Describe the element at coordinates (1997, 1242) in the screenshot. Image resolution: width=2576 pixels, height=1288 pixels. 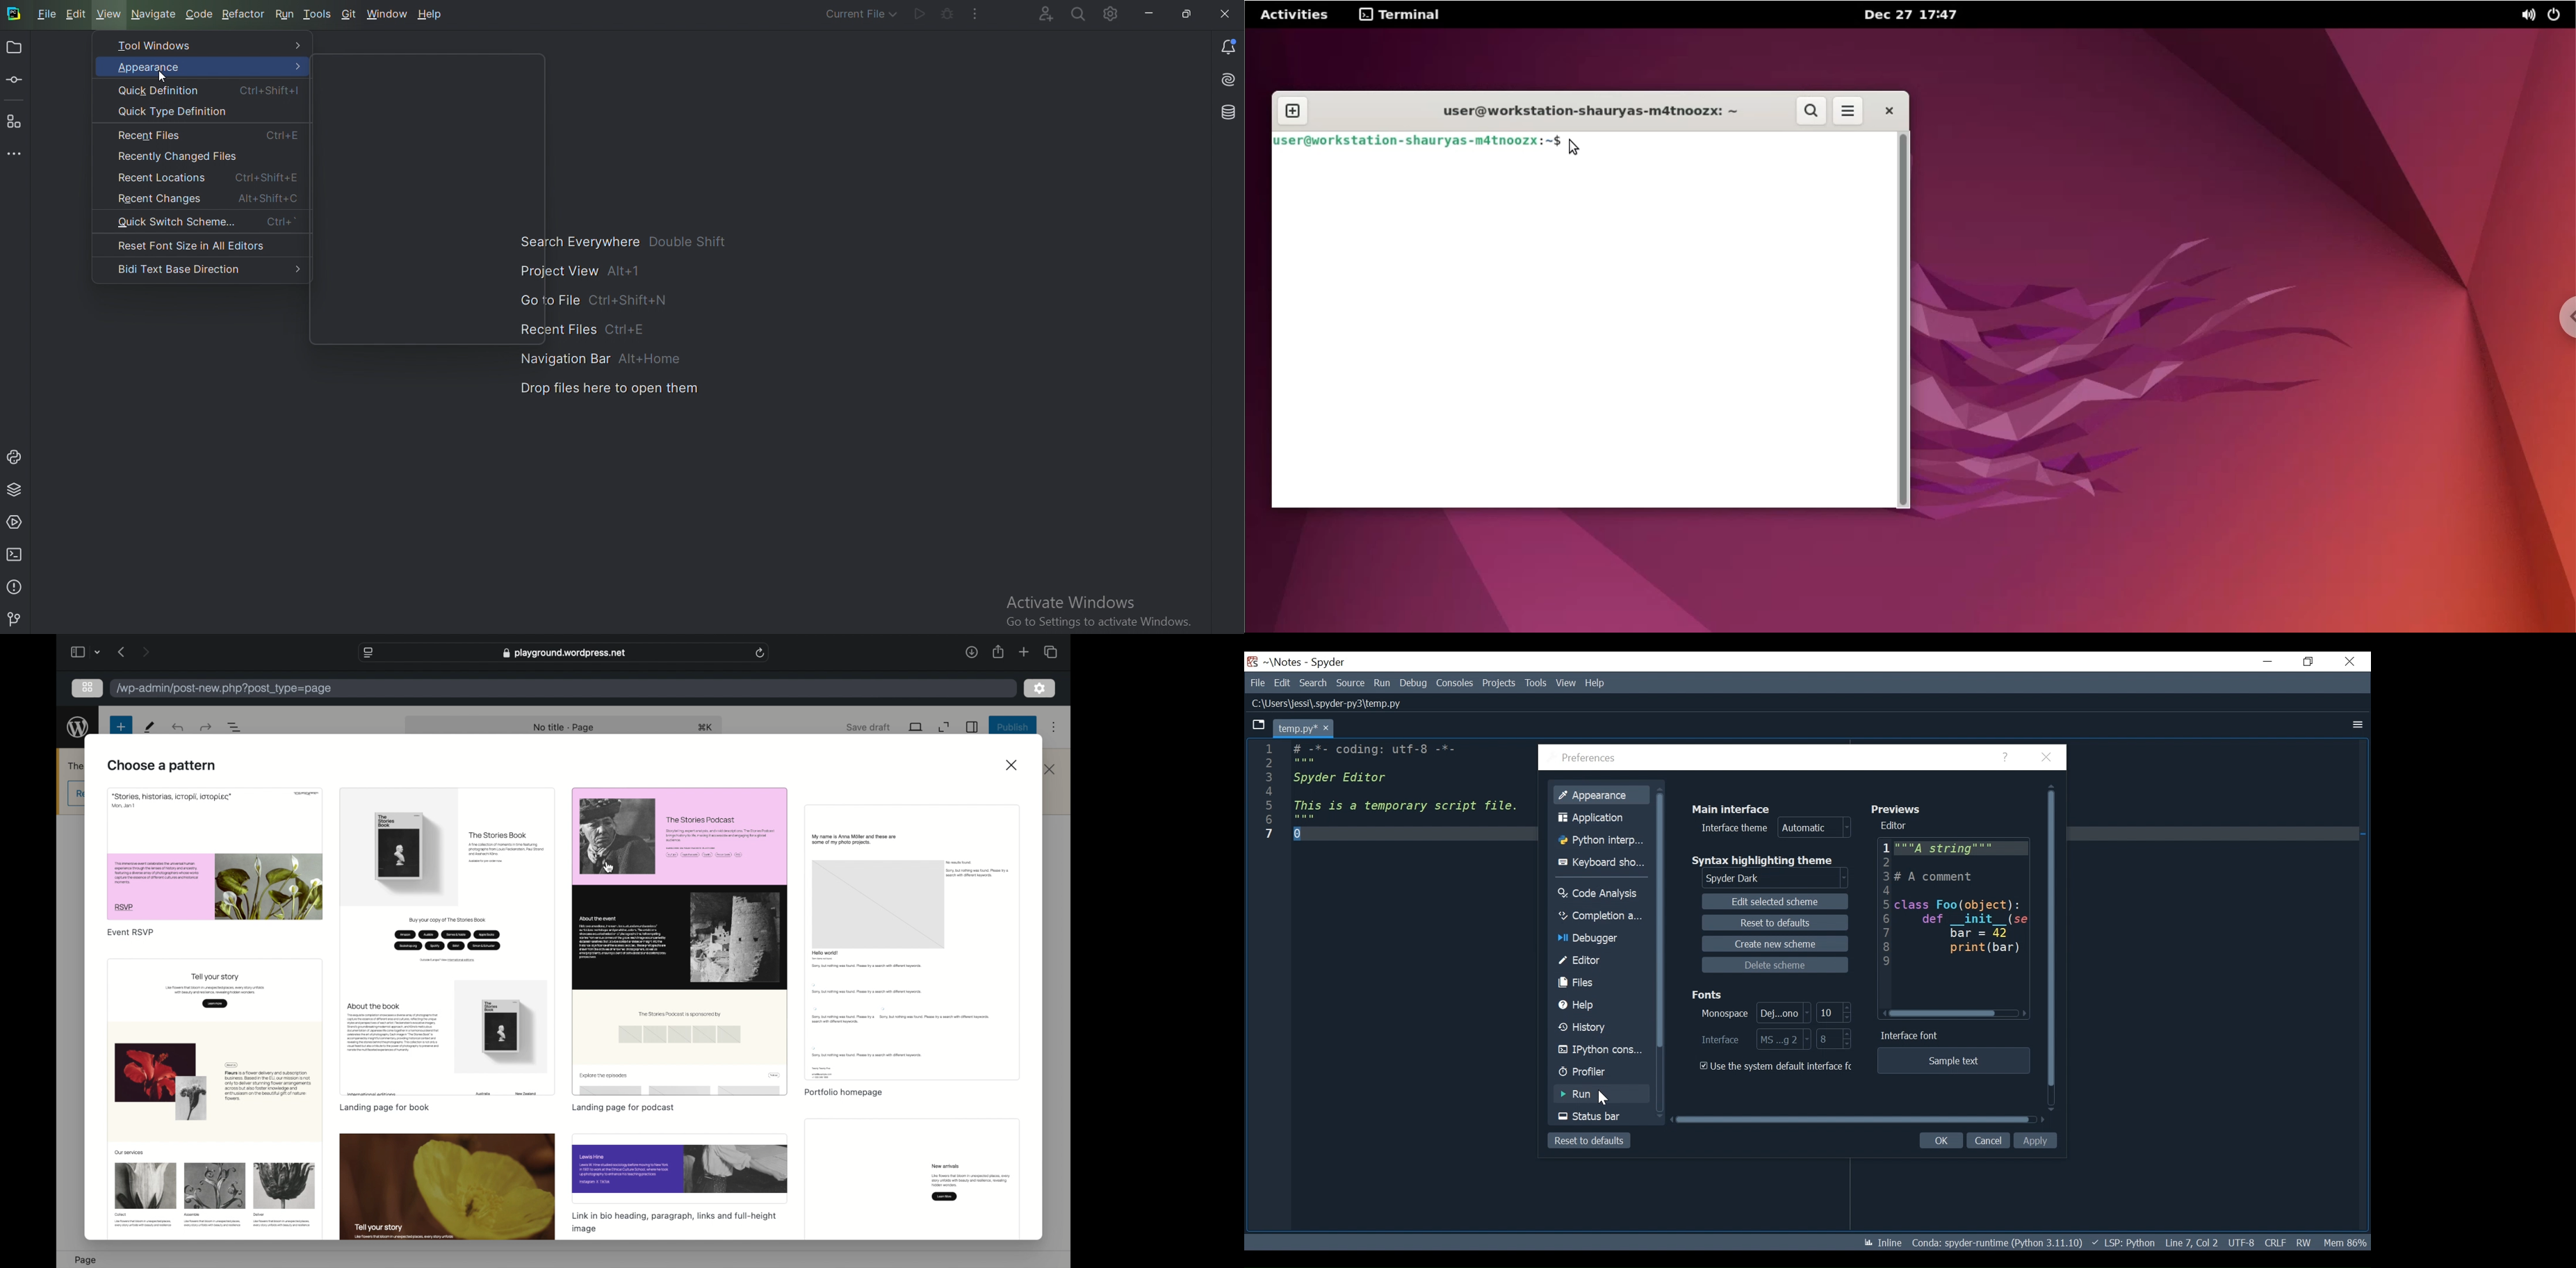
I see `Conda Environment Indicator` at that location.